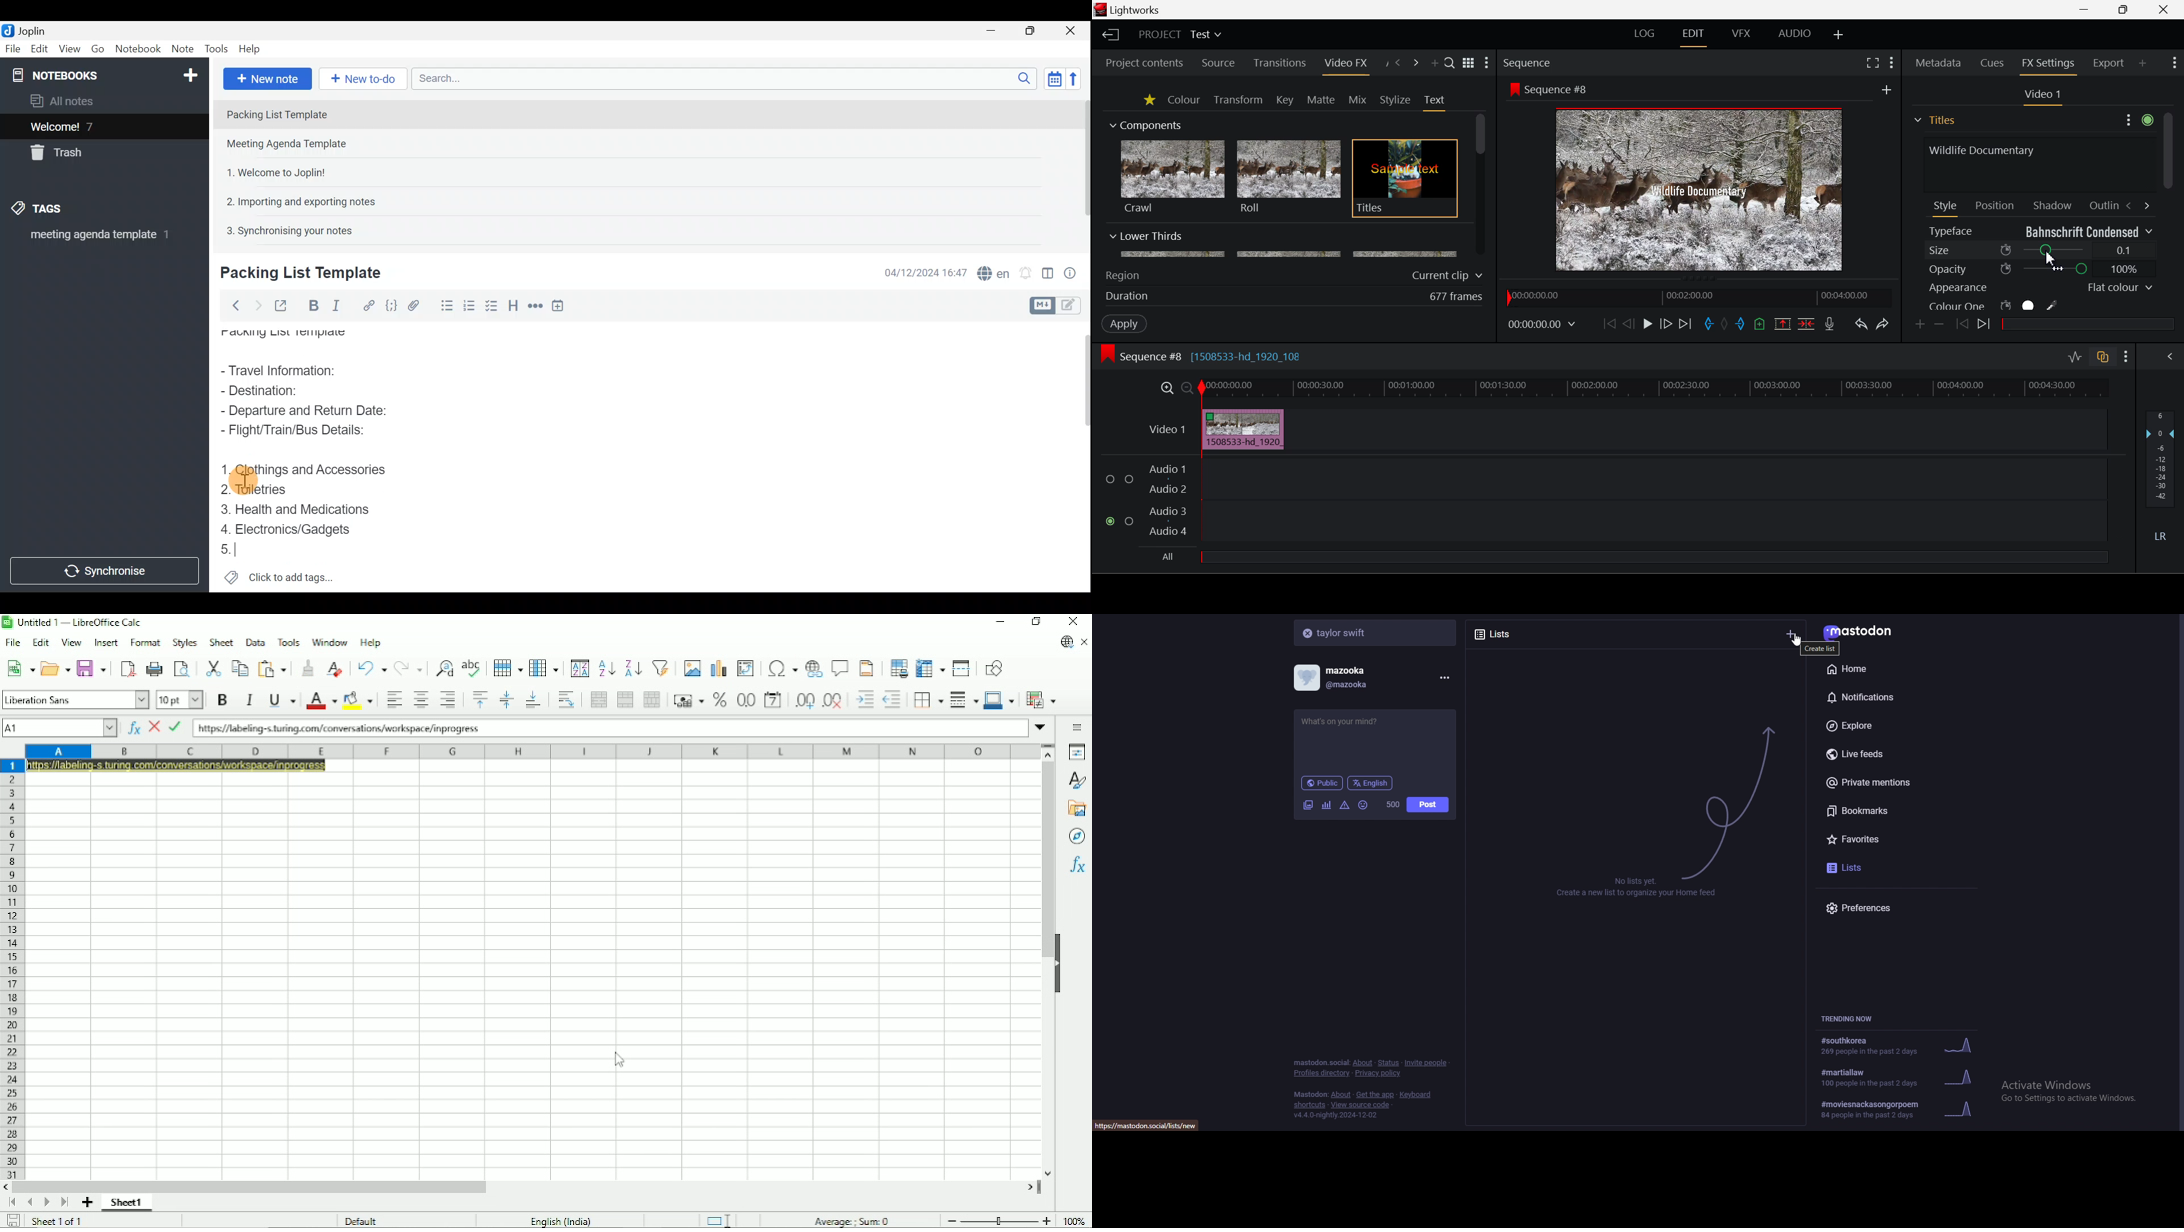  Describe the element at coordinates (2109, 63) in the screenshot. I see `Export` at that location.